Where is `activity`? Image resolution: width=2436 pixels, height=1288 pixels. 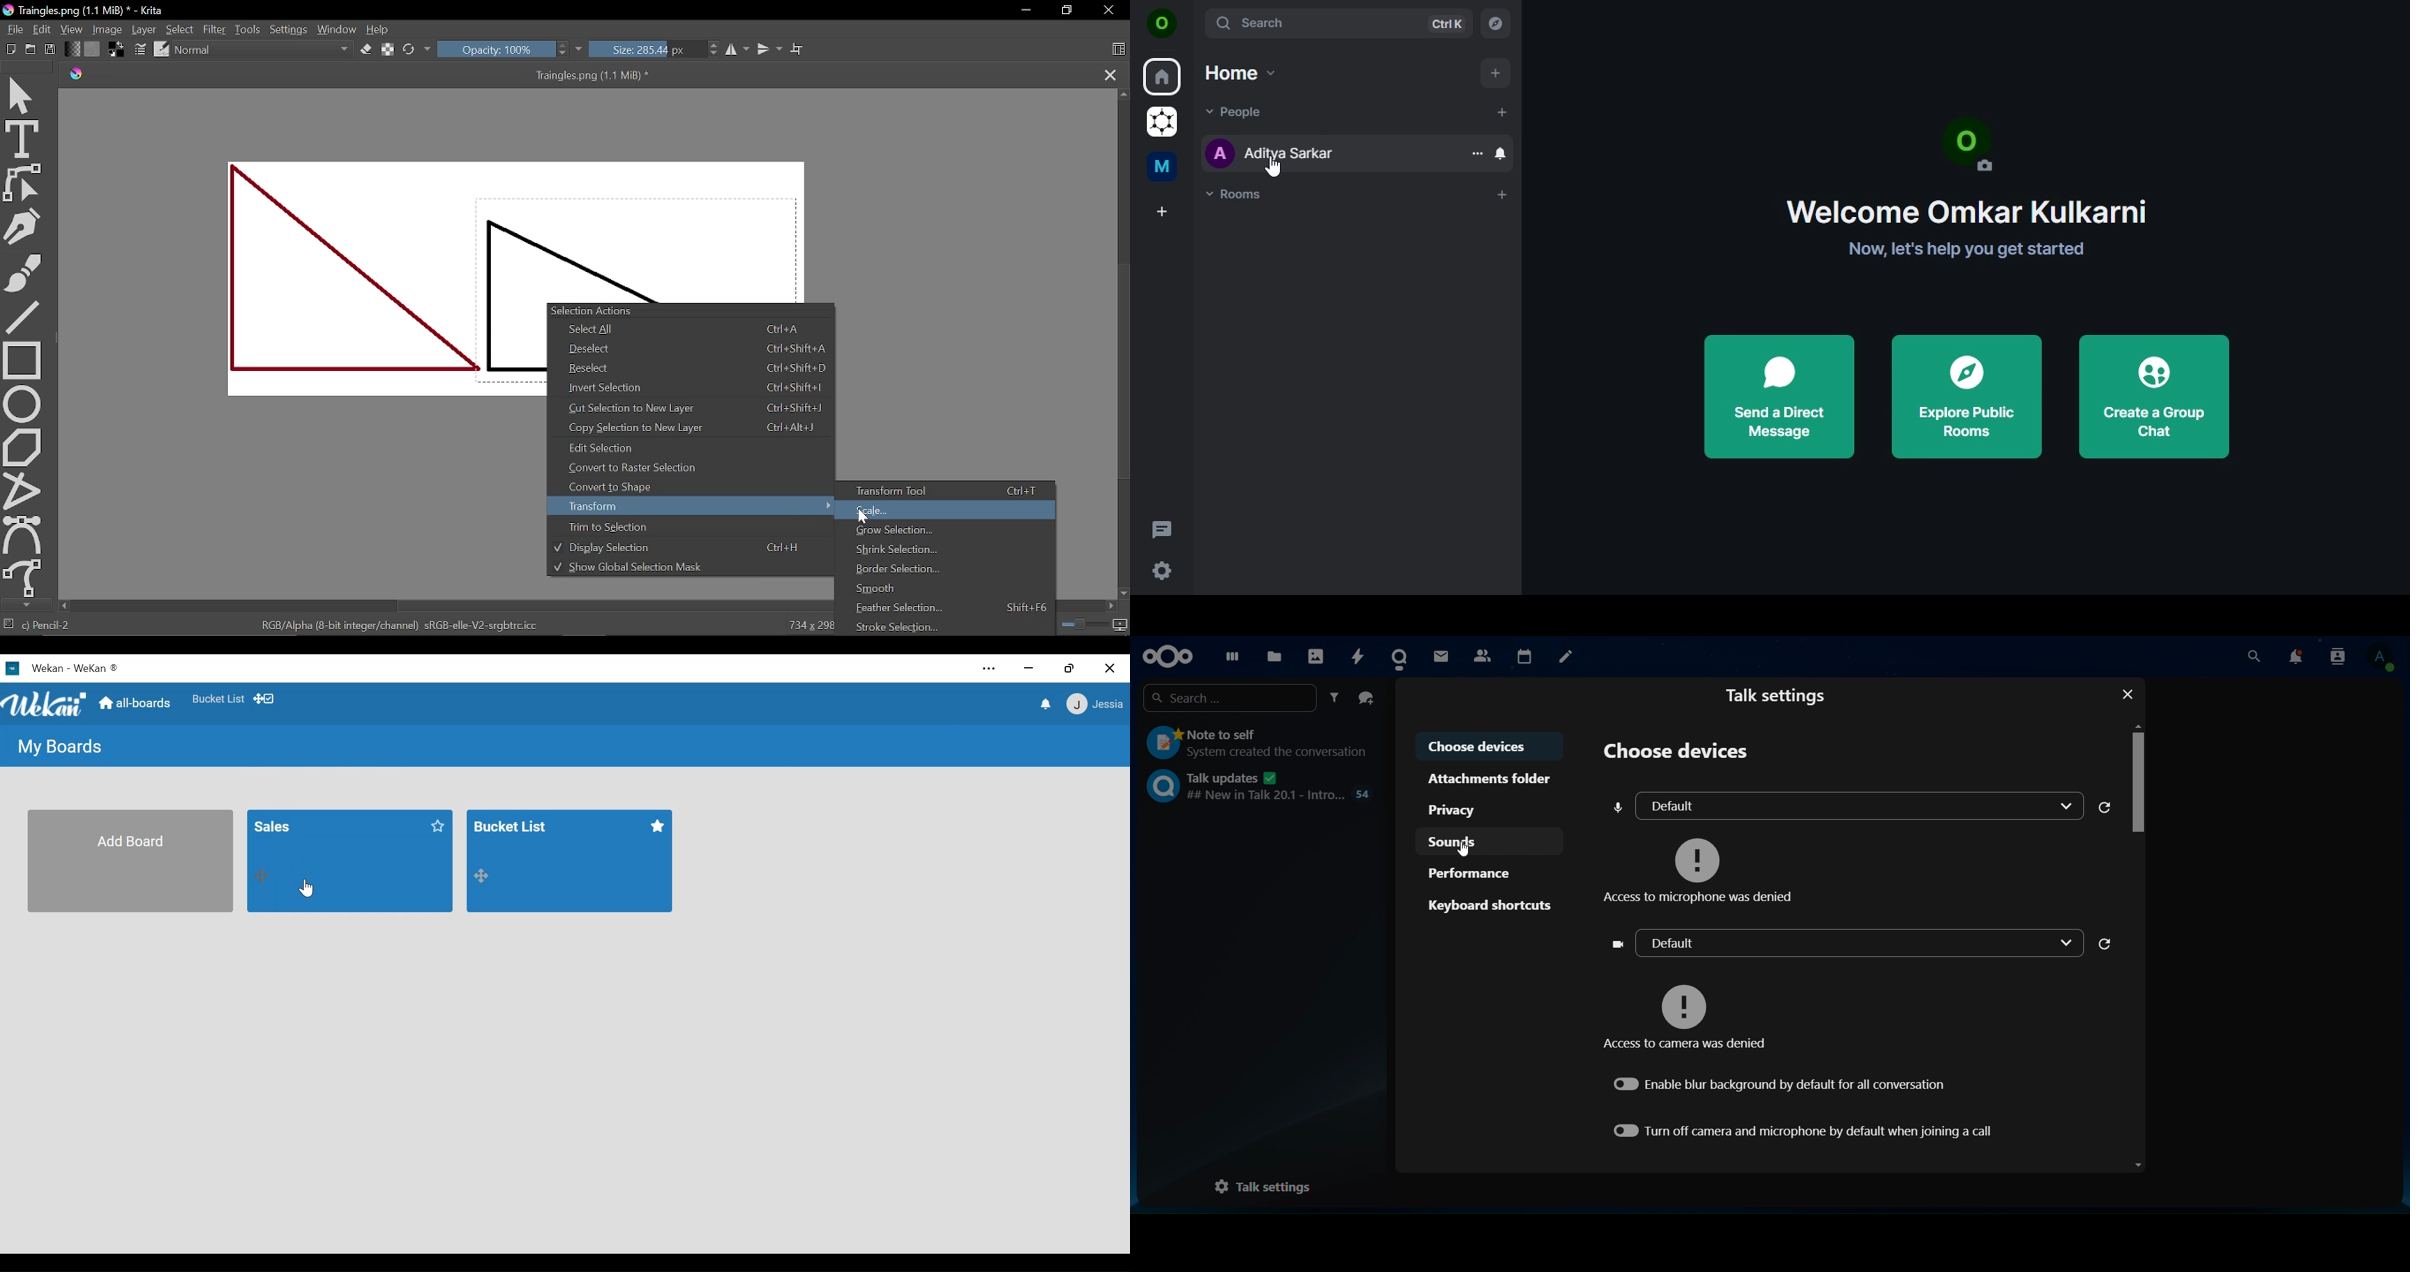 activity is located at coordinates (1359, 655).